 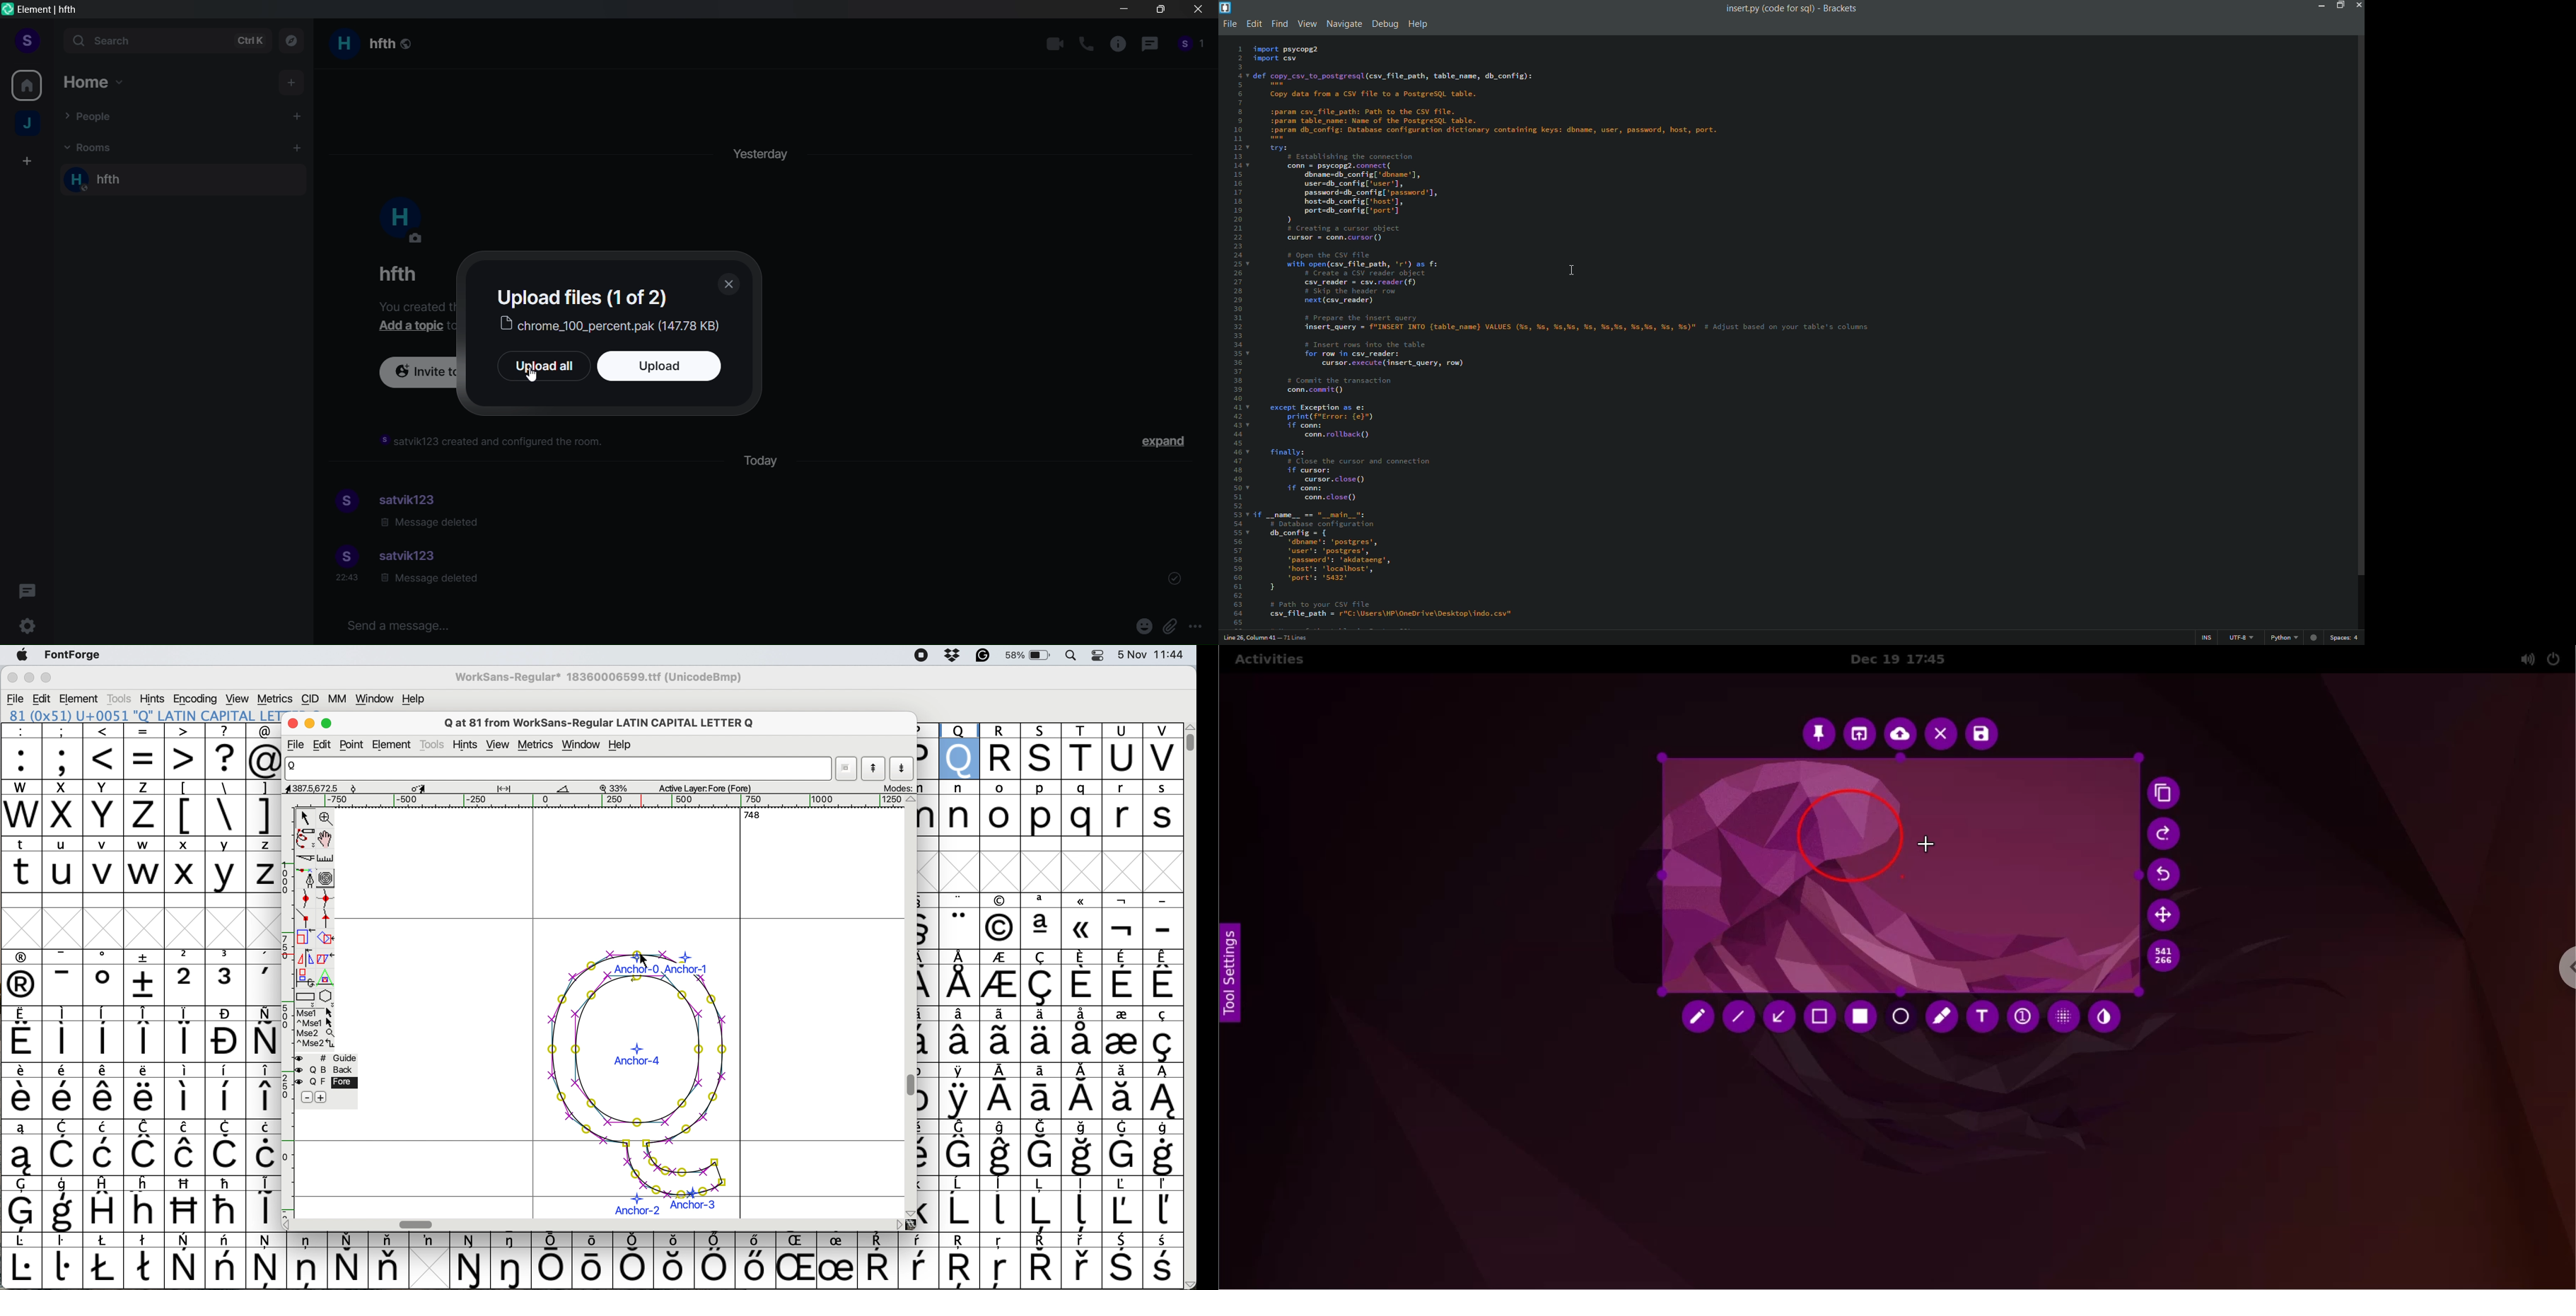 I want to click on thread, so click(x=1149, y=46).